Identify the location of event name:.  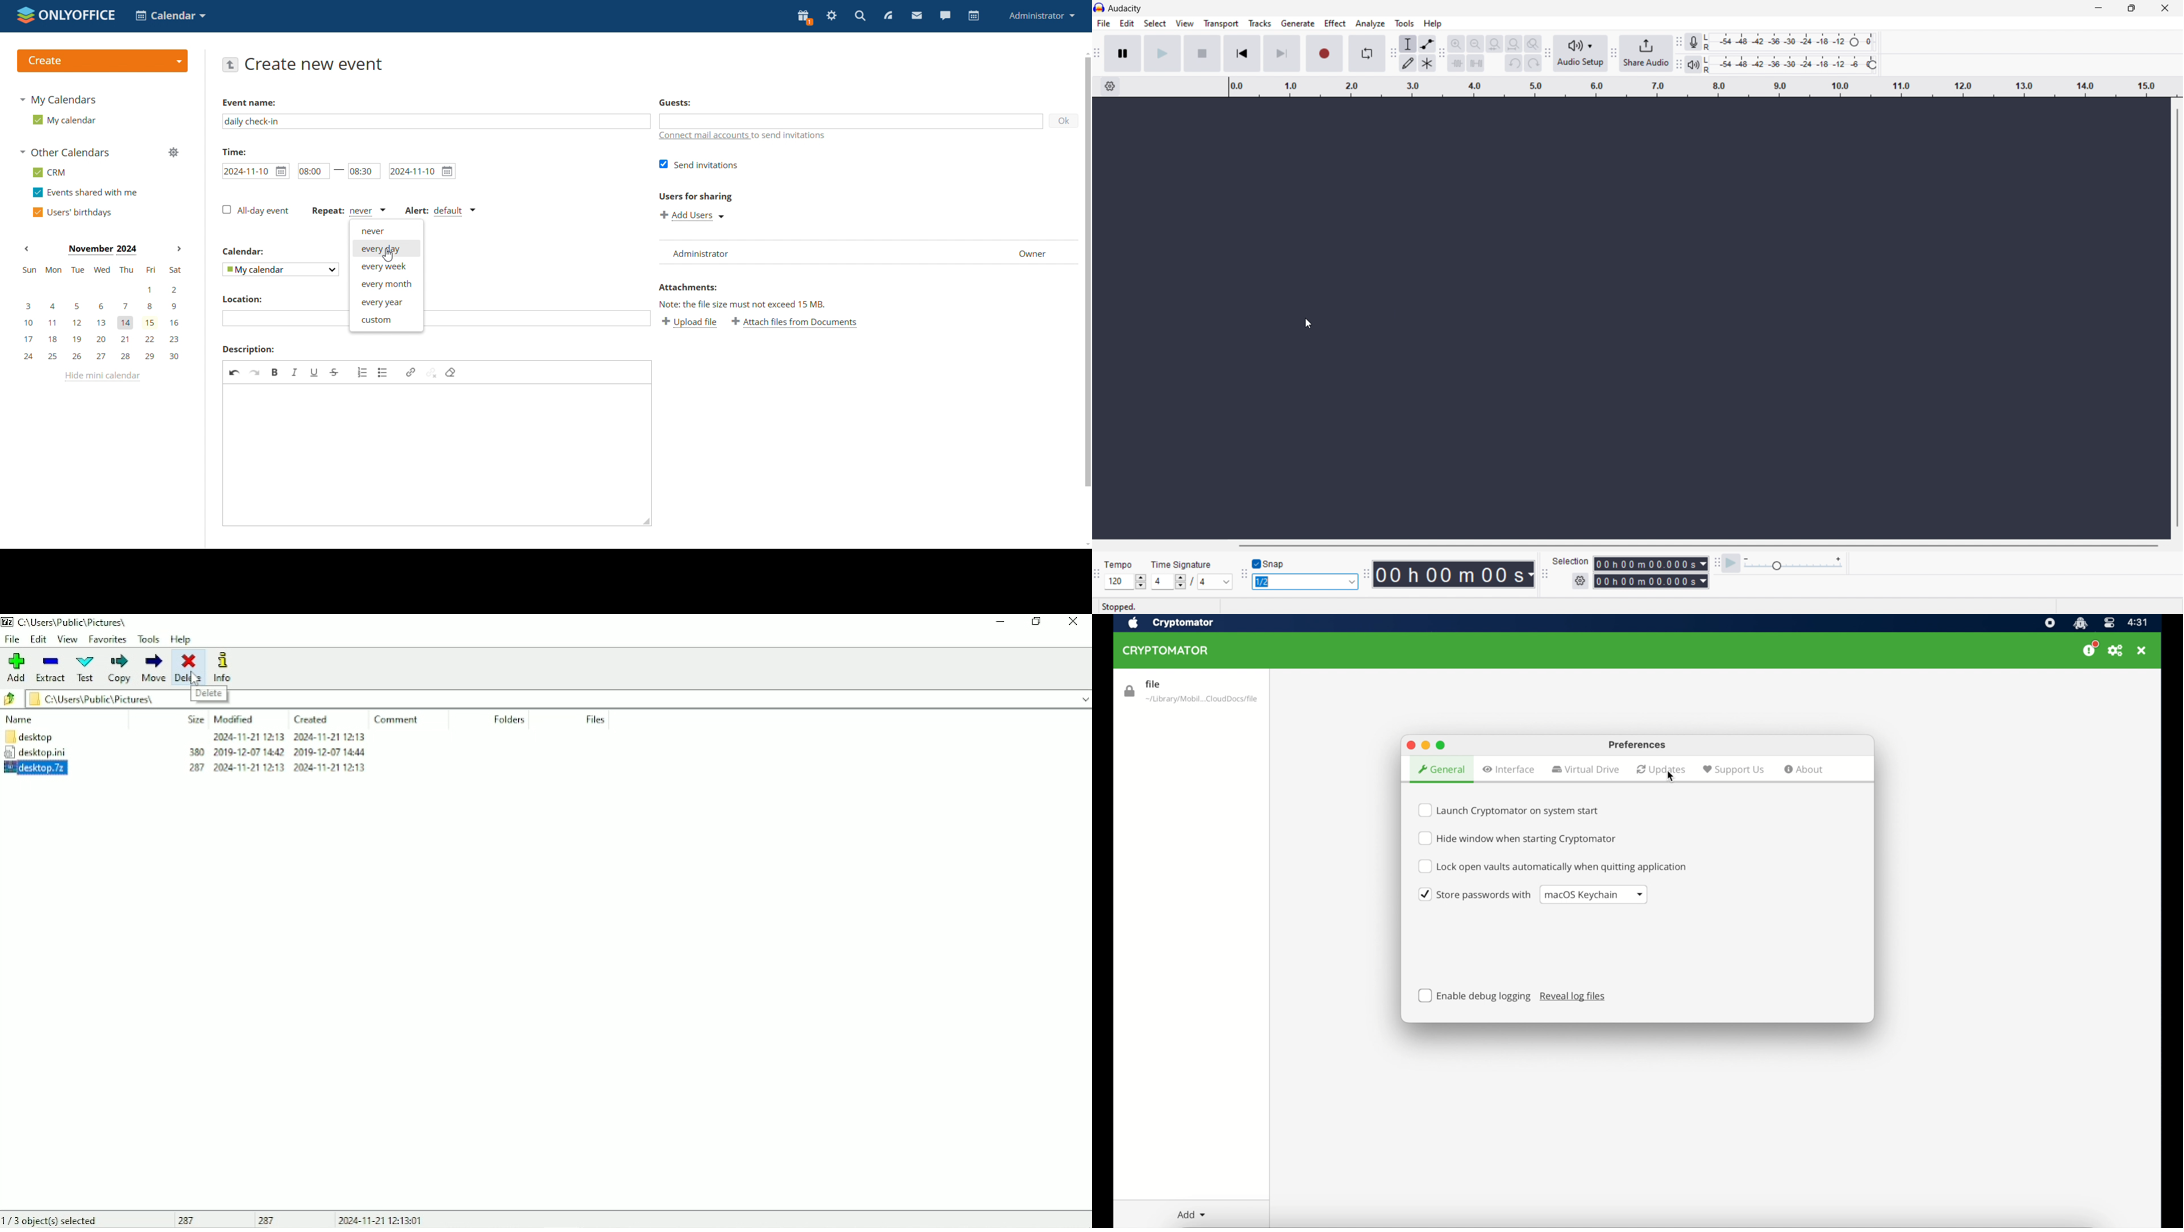
(259, 103).